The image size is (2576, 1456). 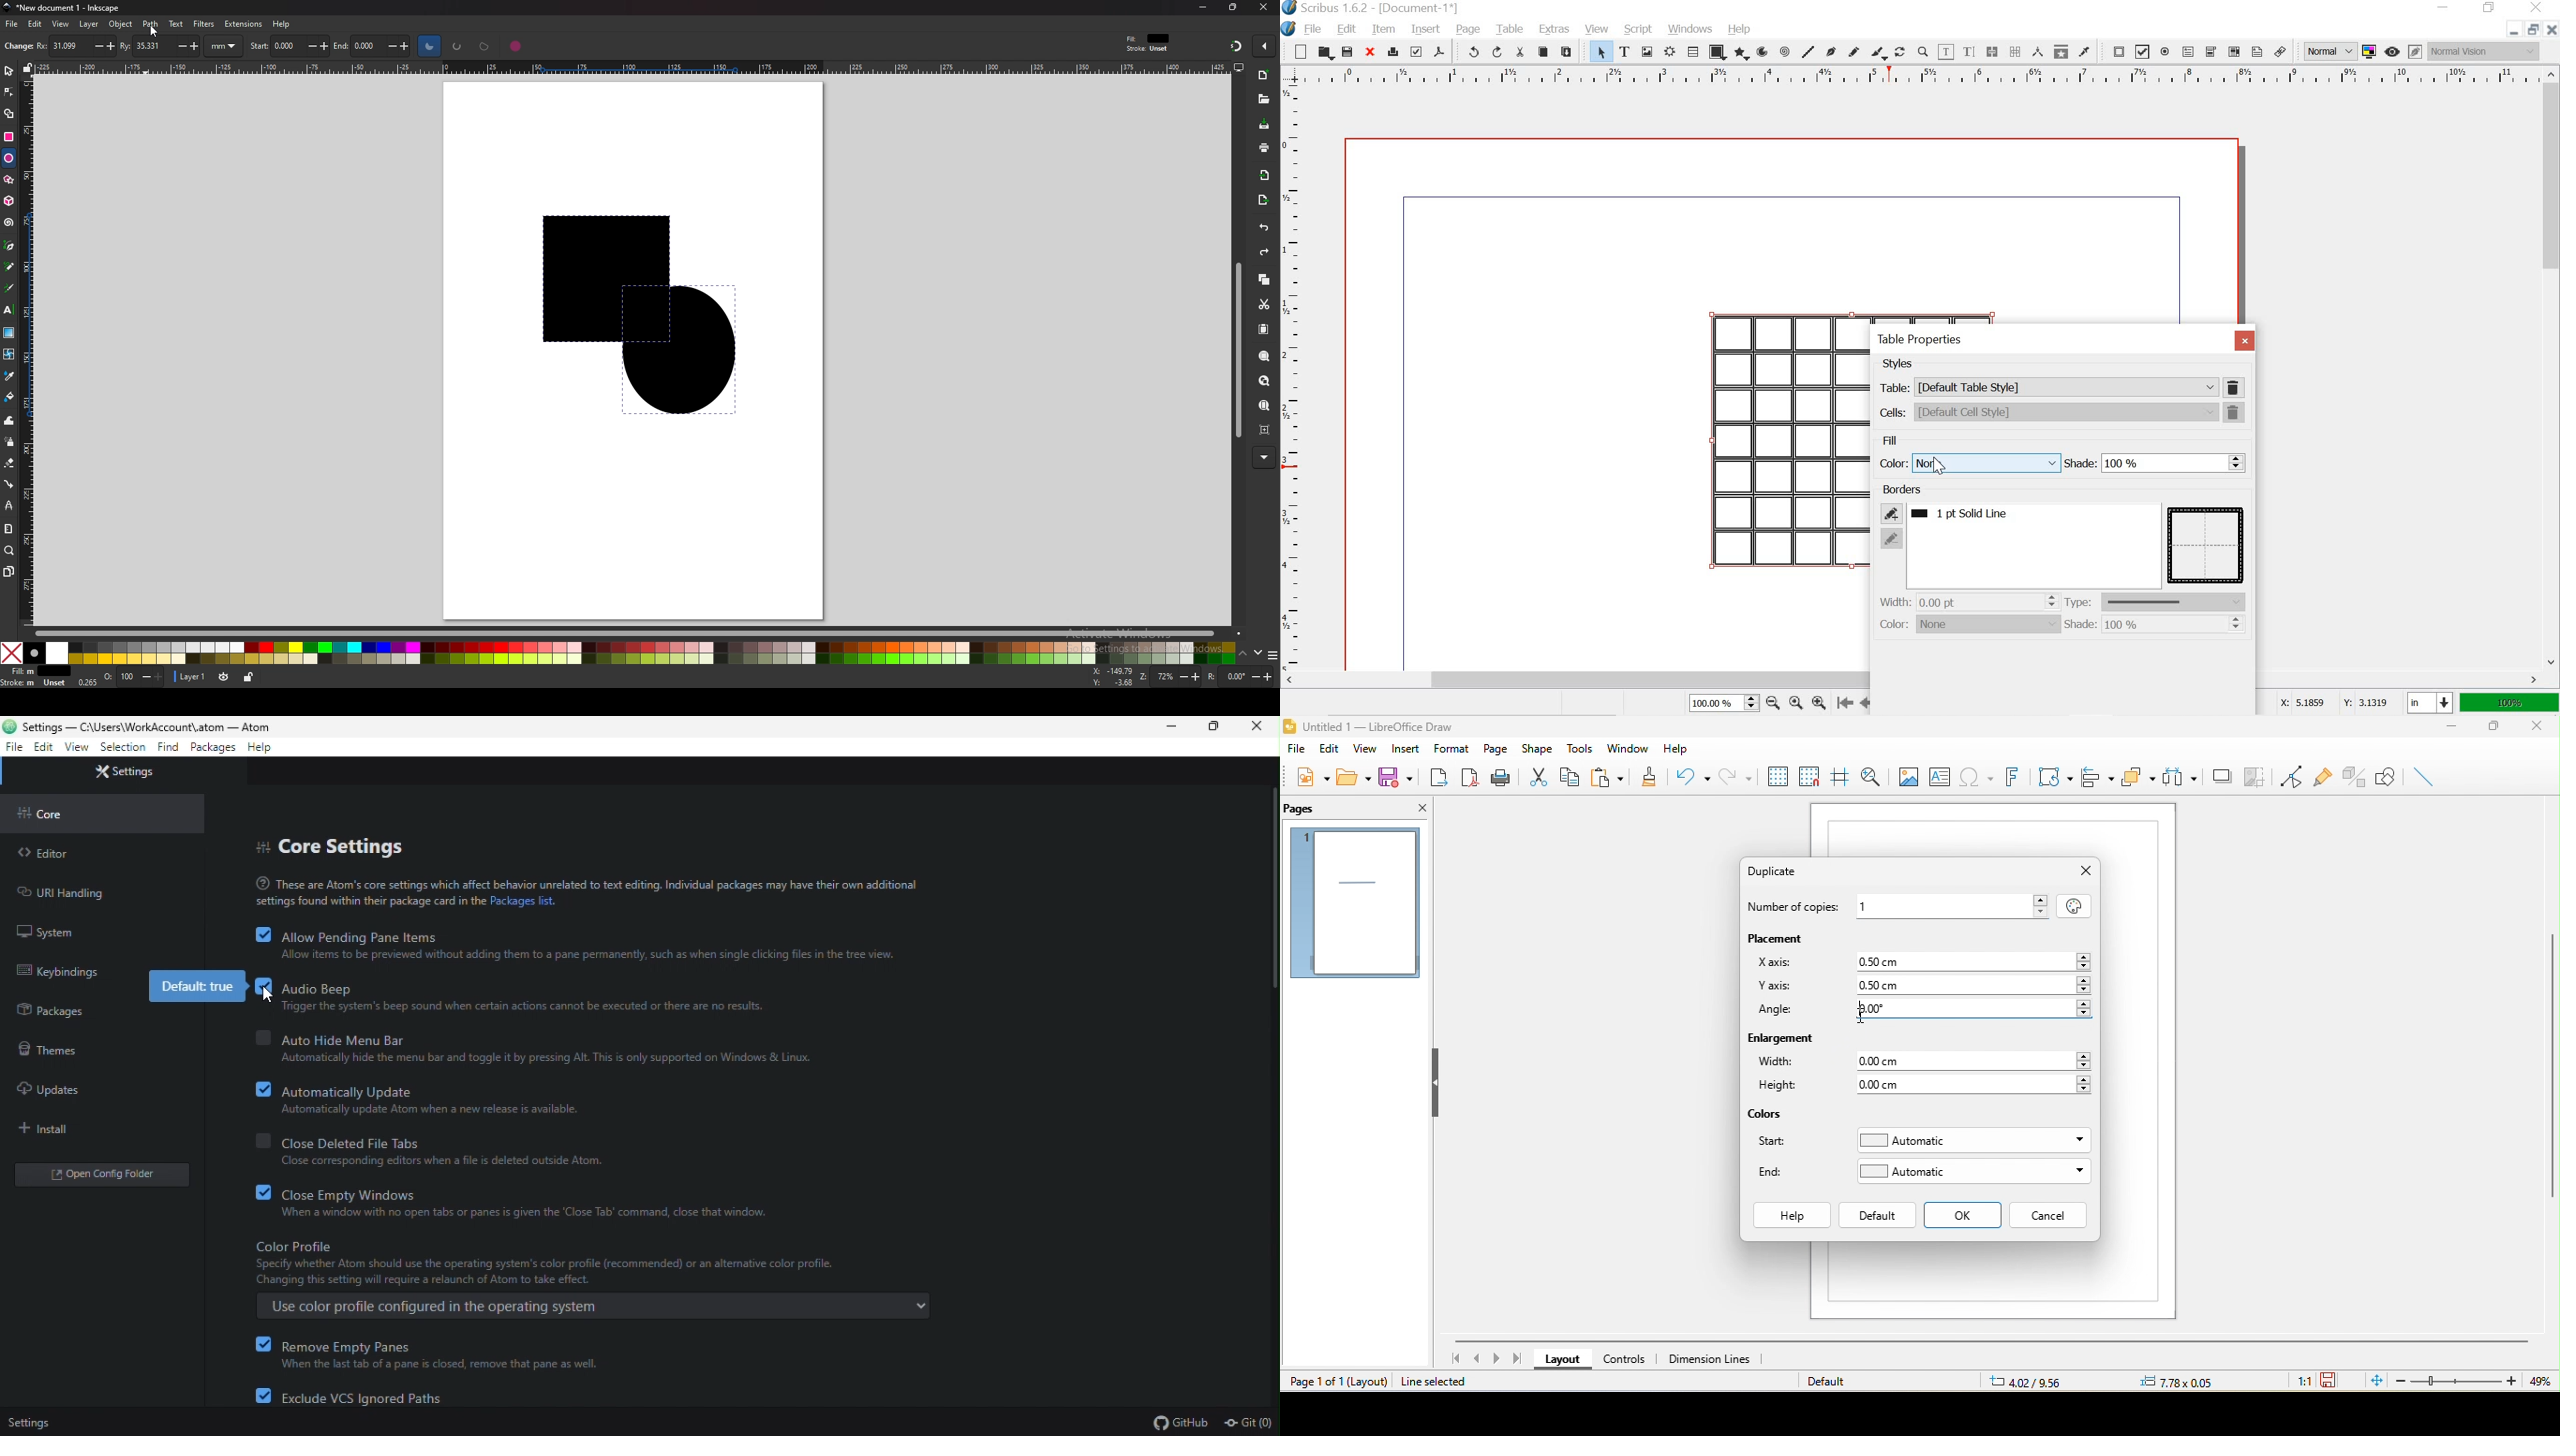 I want to click on next page, so click(x=1497, y=1358).